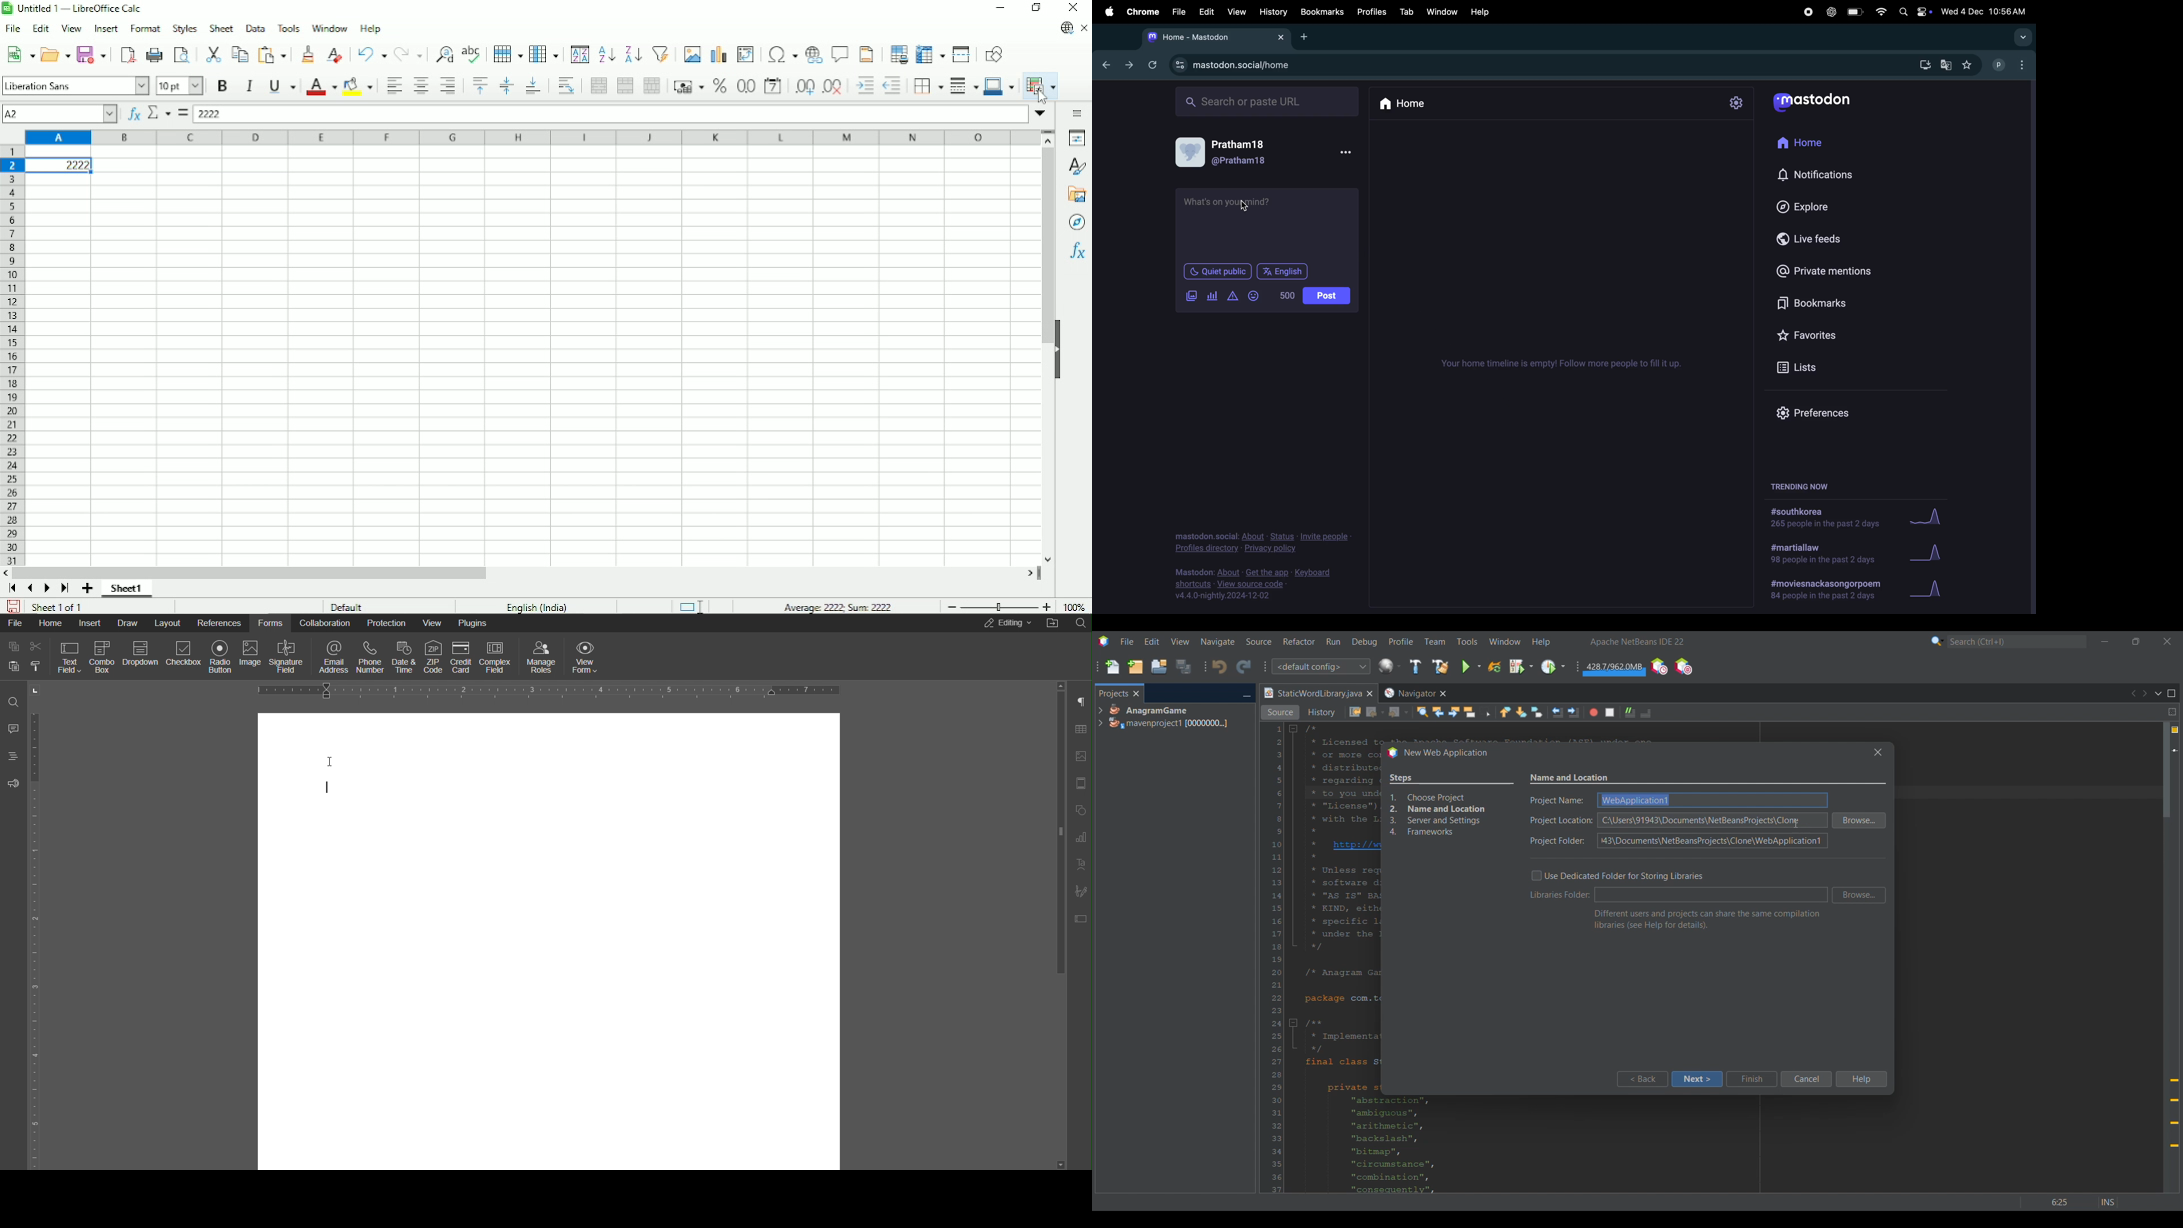  I want to click on Tools, so click(287, 28).